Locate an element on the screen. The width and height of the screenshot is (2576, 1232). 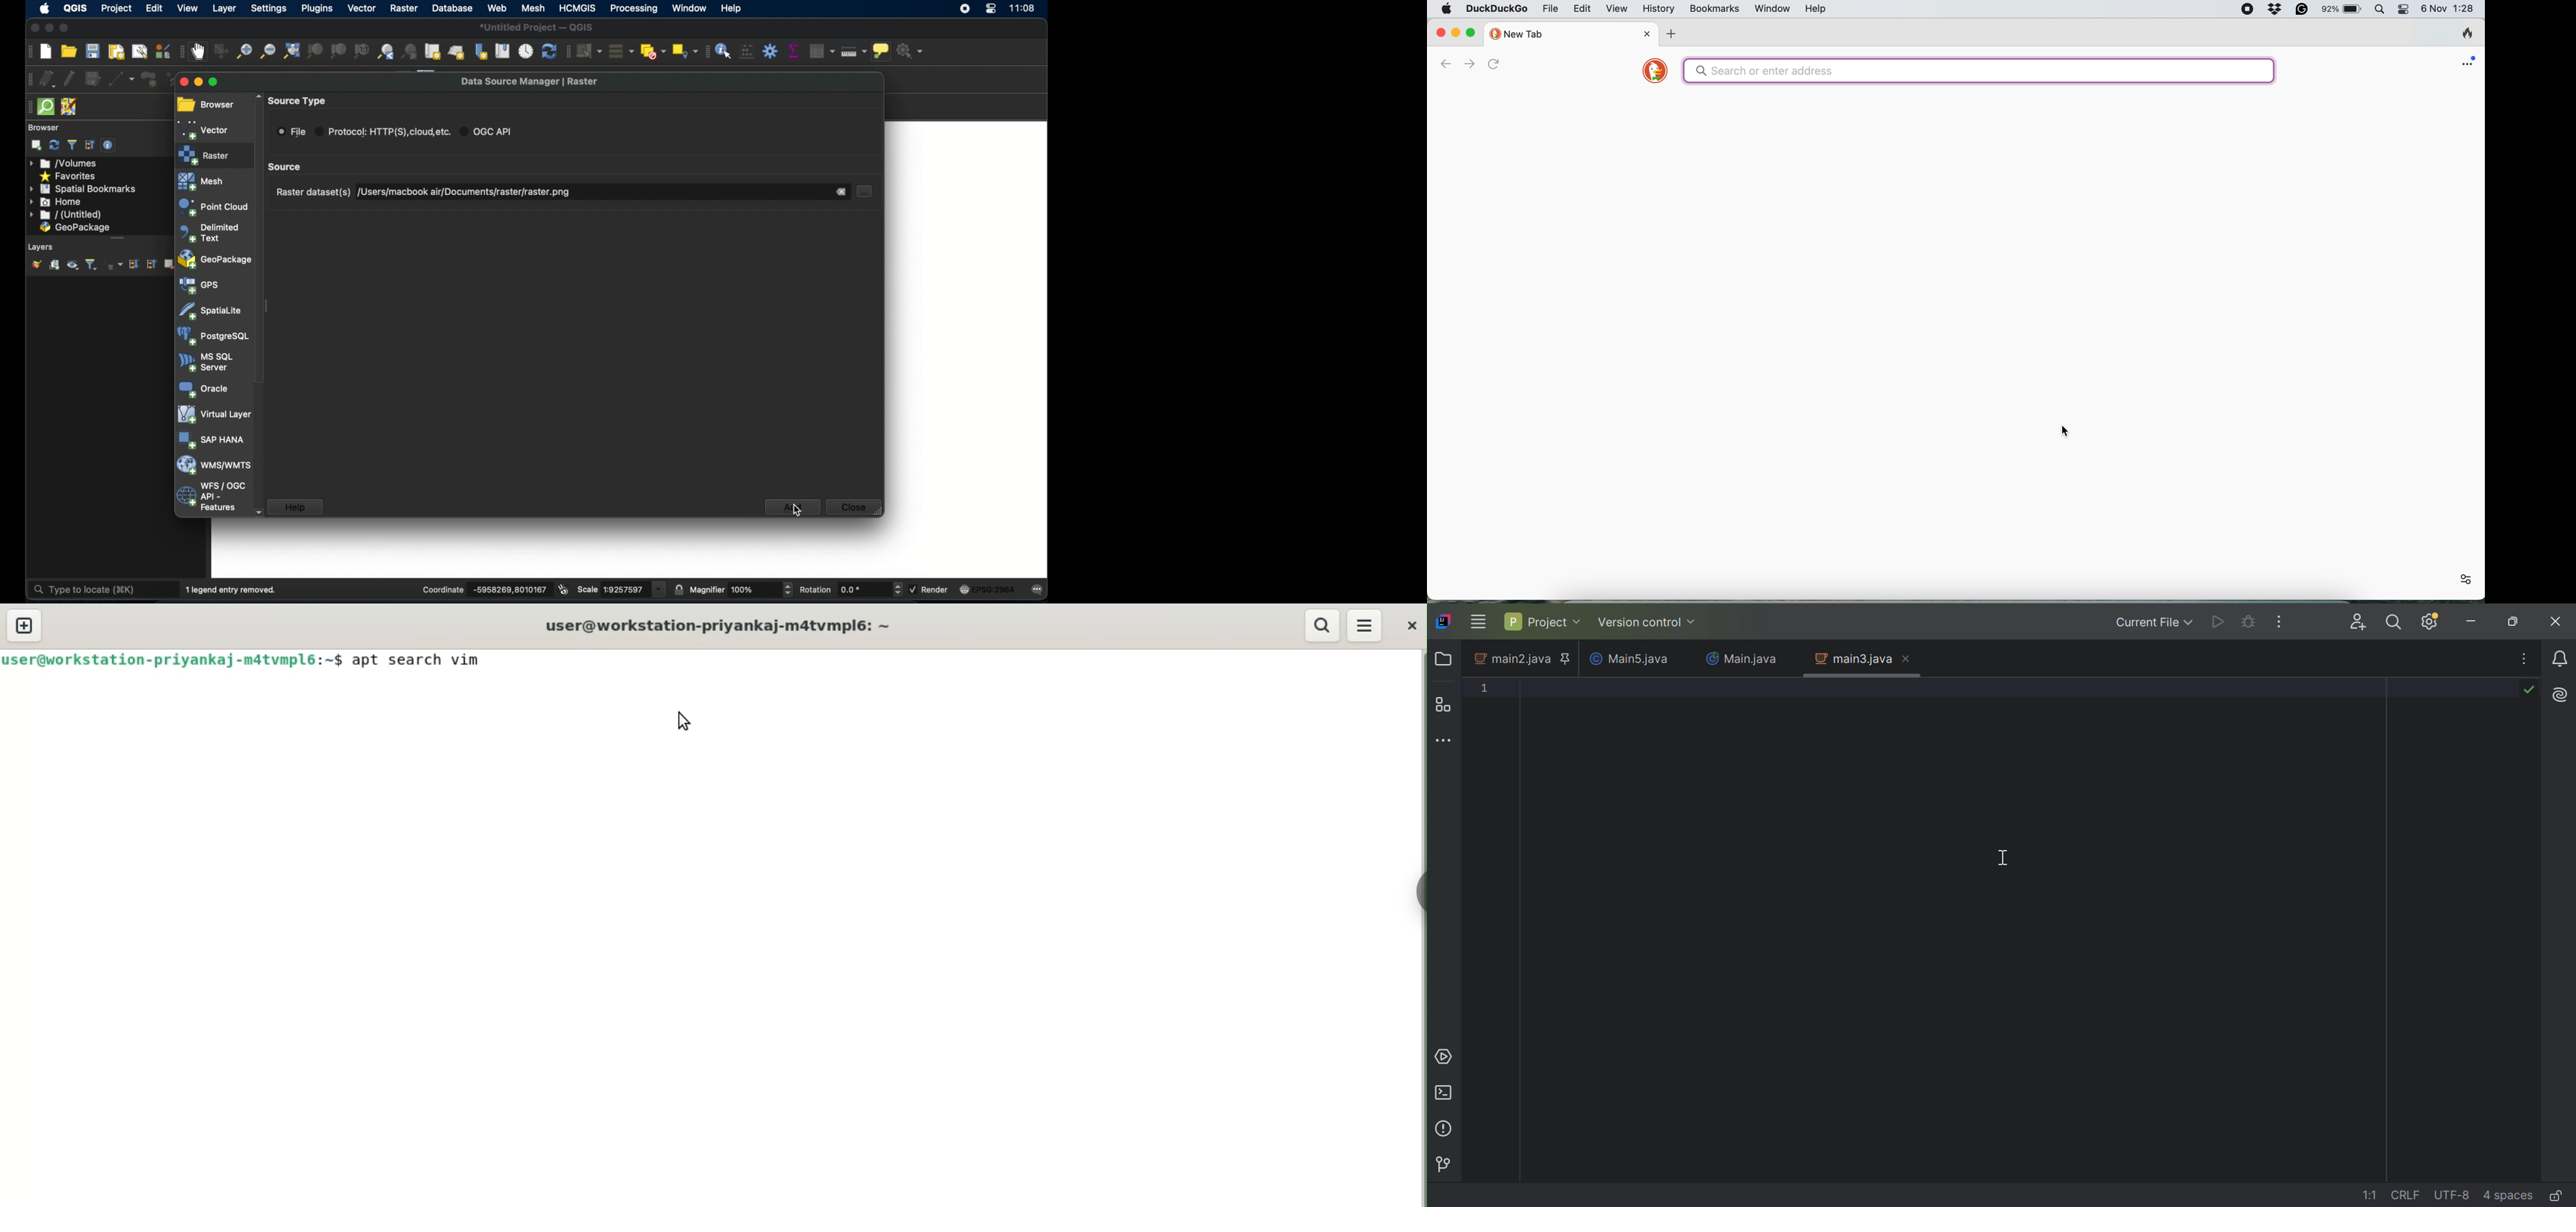
Terminal is located at coordinates (1444, 1092).